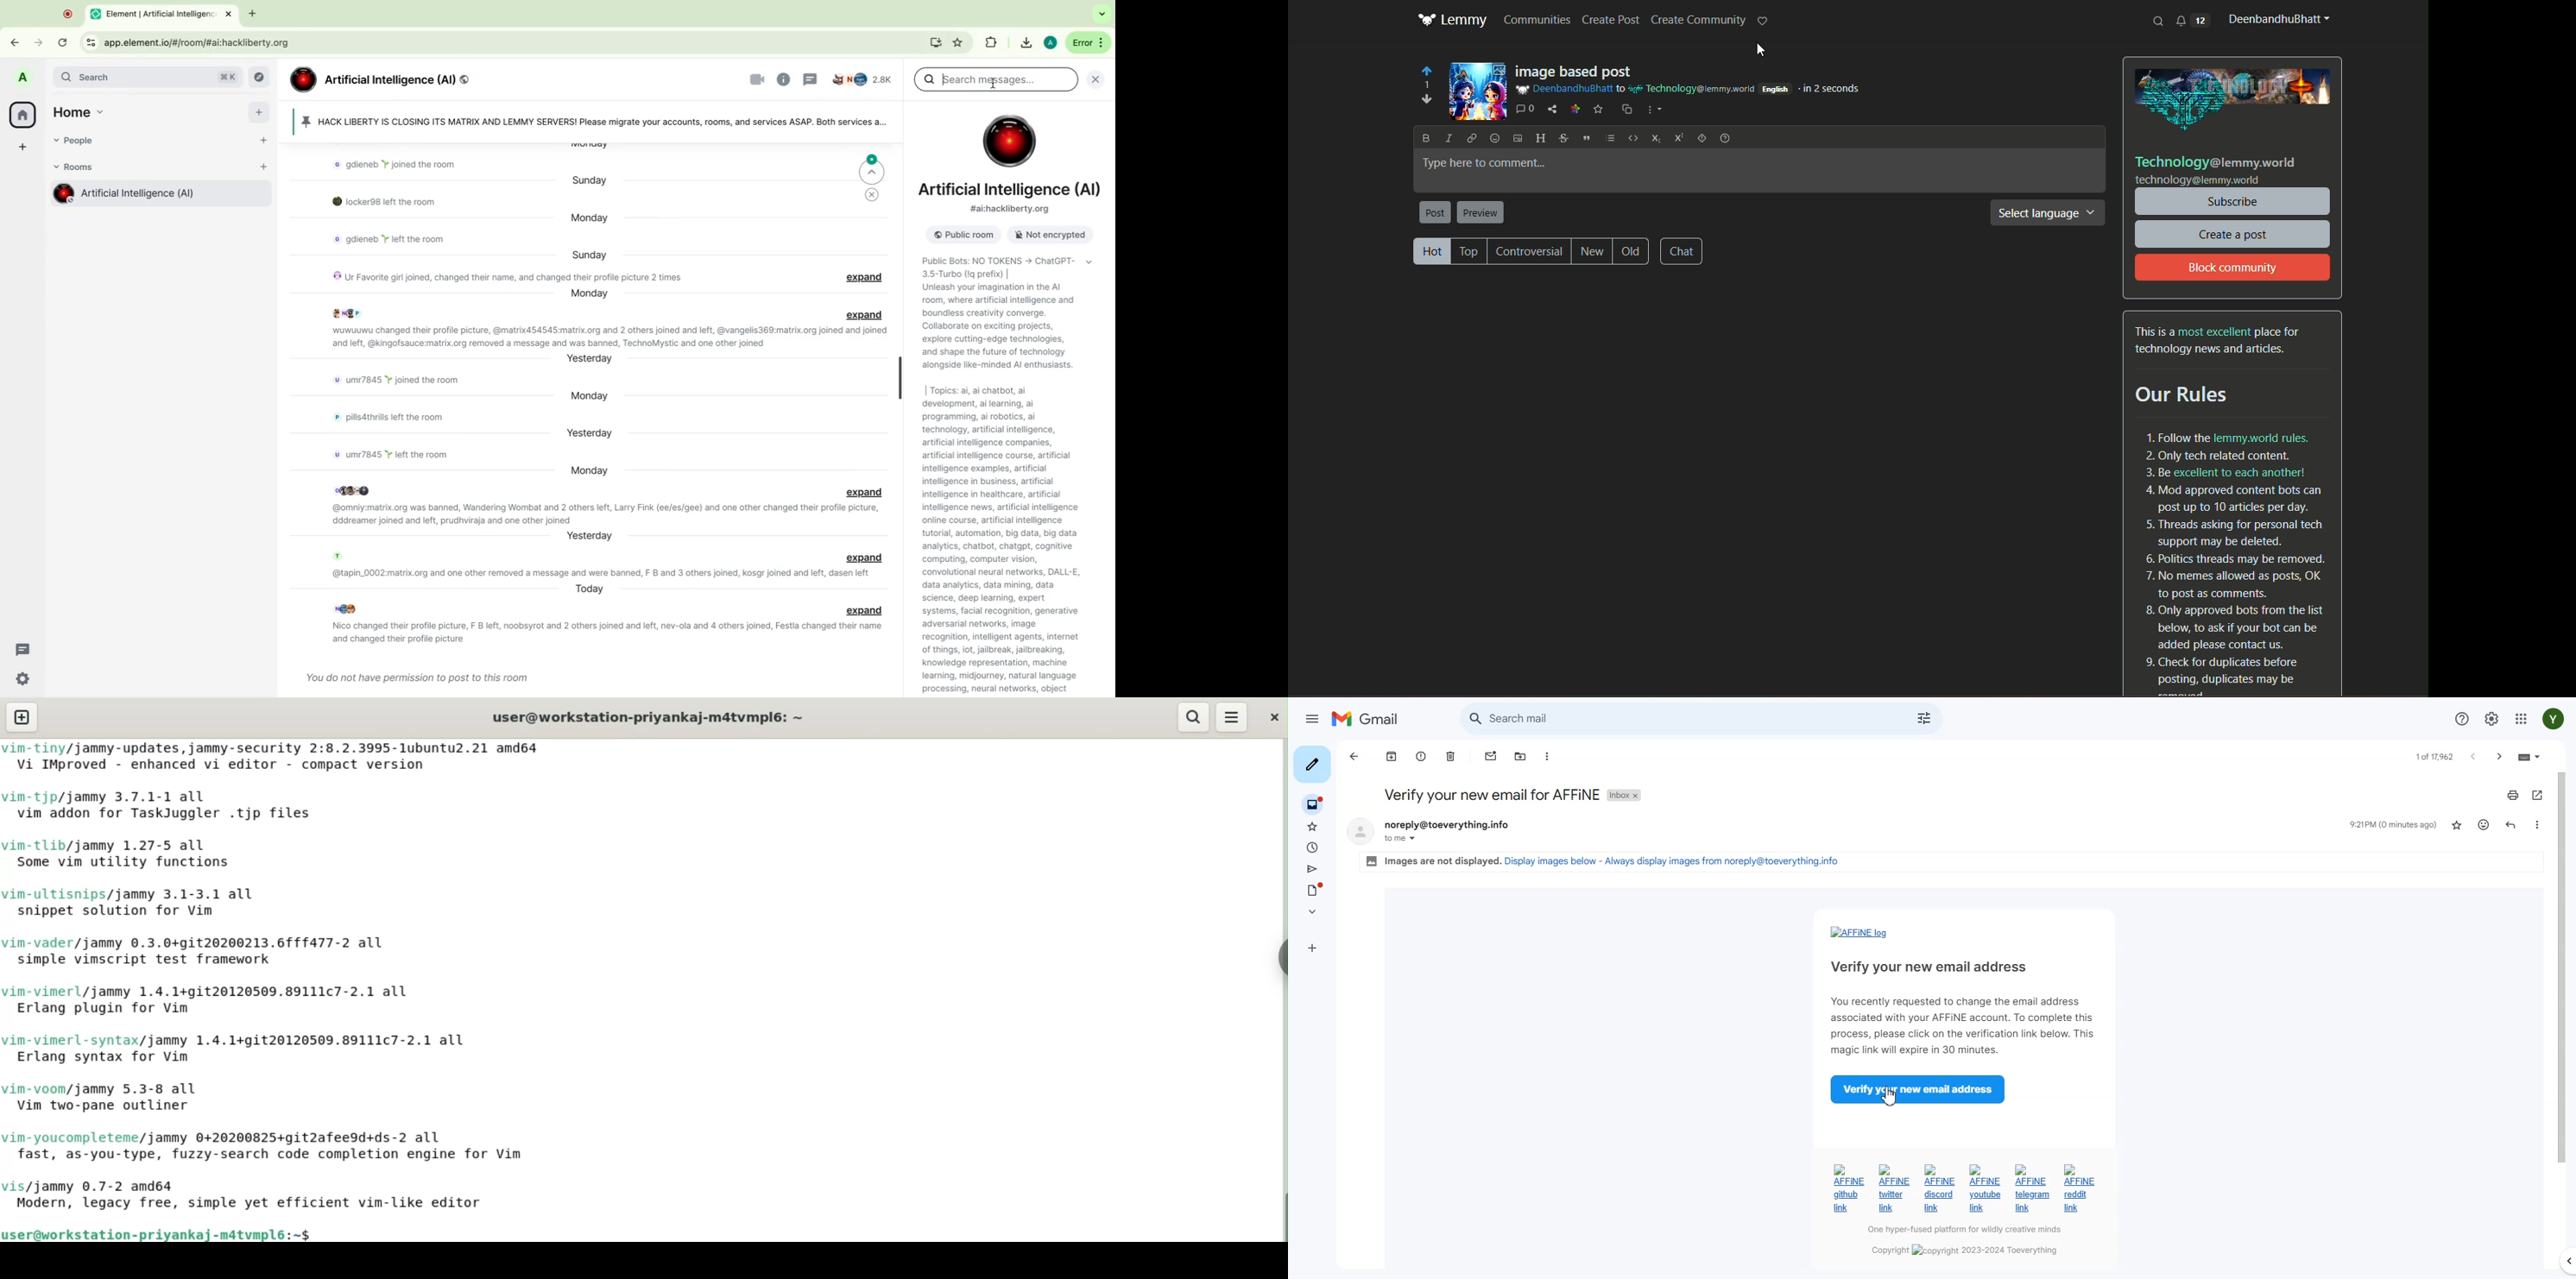  What do you see at coordinates (2513, 795) in the screenshot?
I see `Print all` at bounding box center [2513, 795].